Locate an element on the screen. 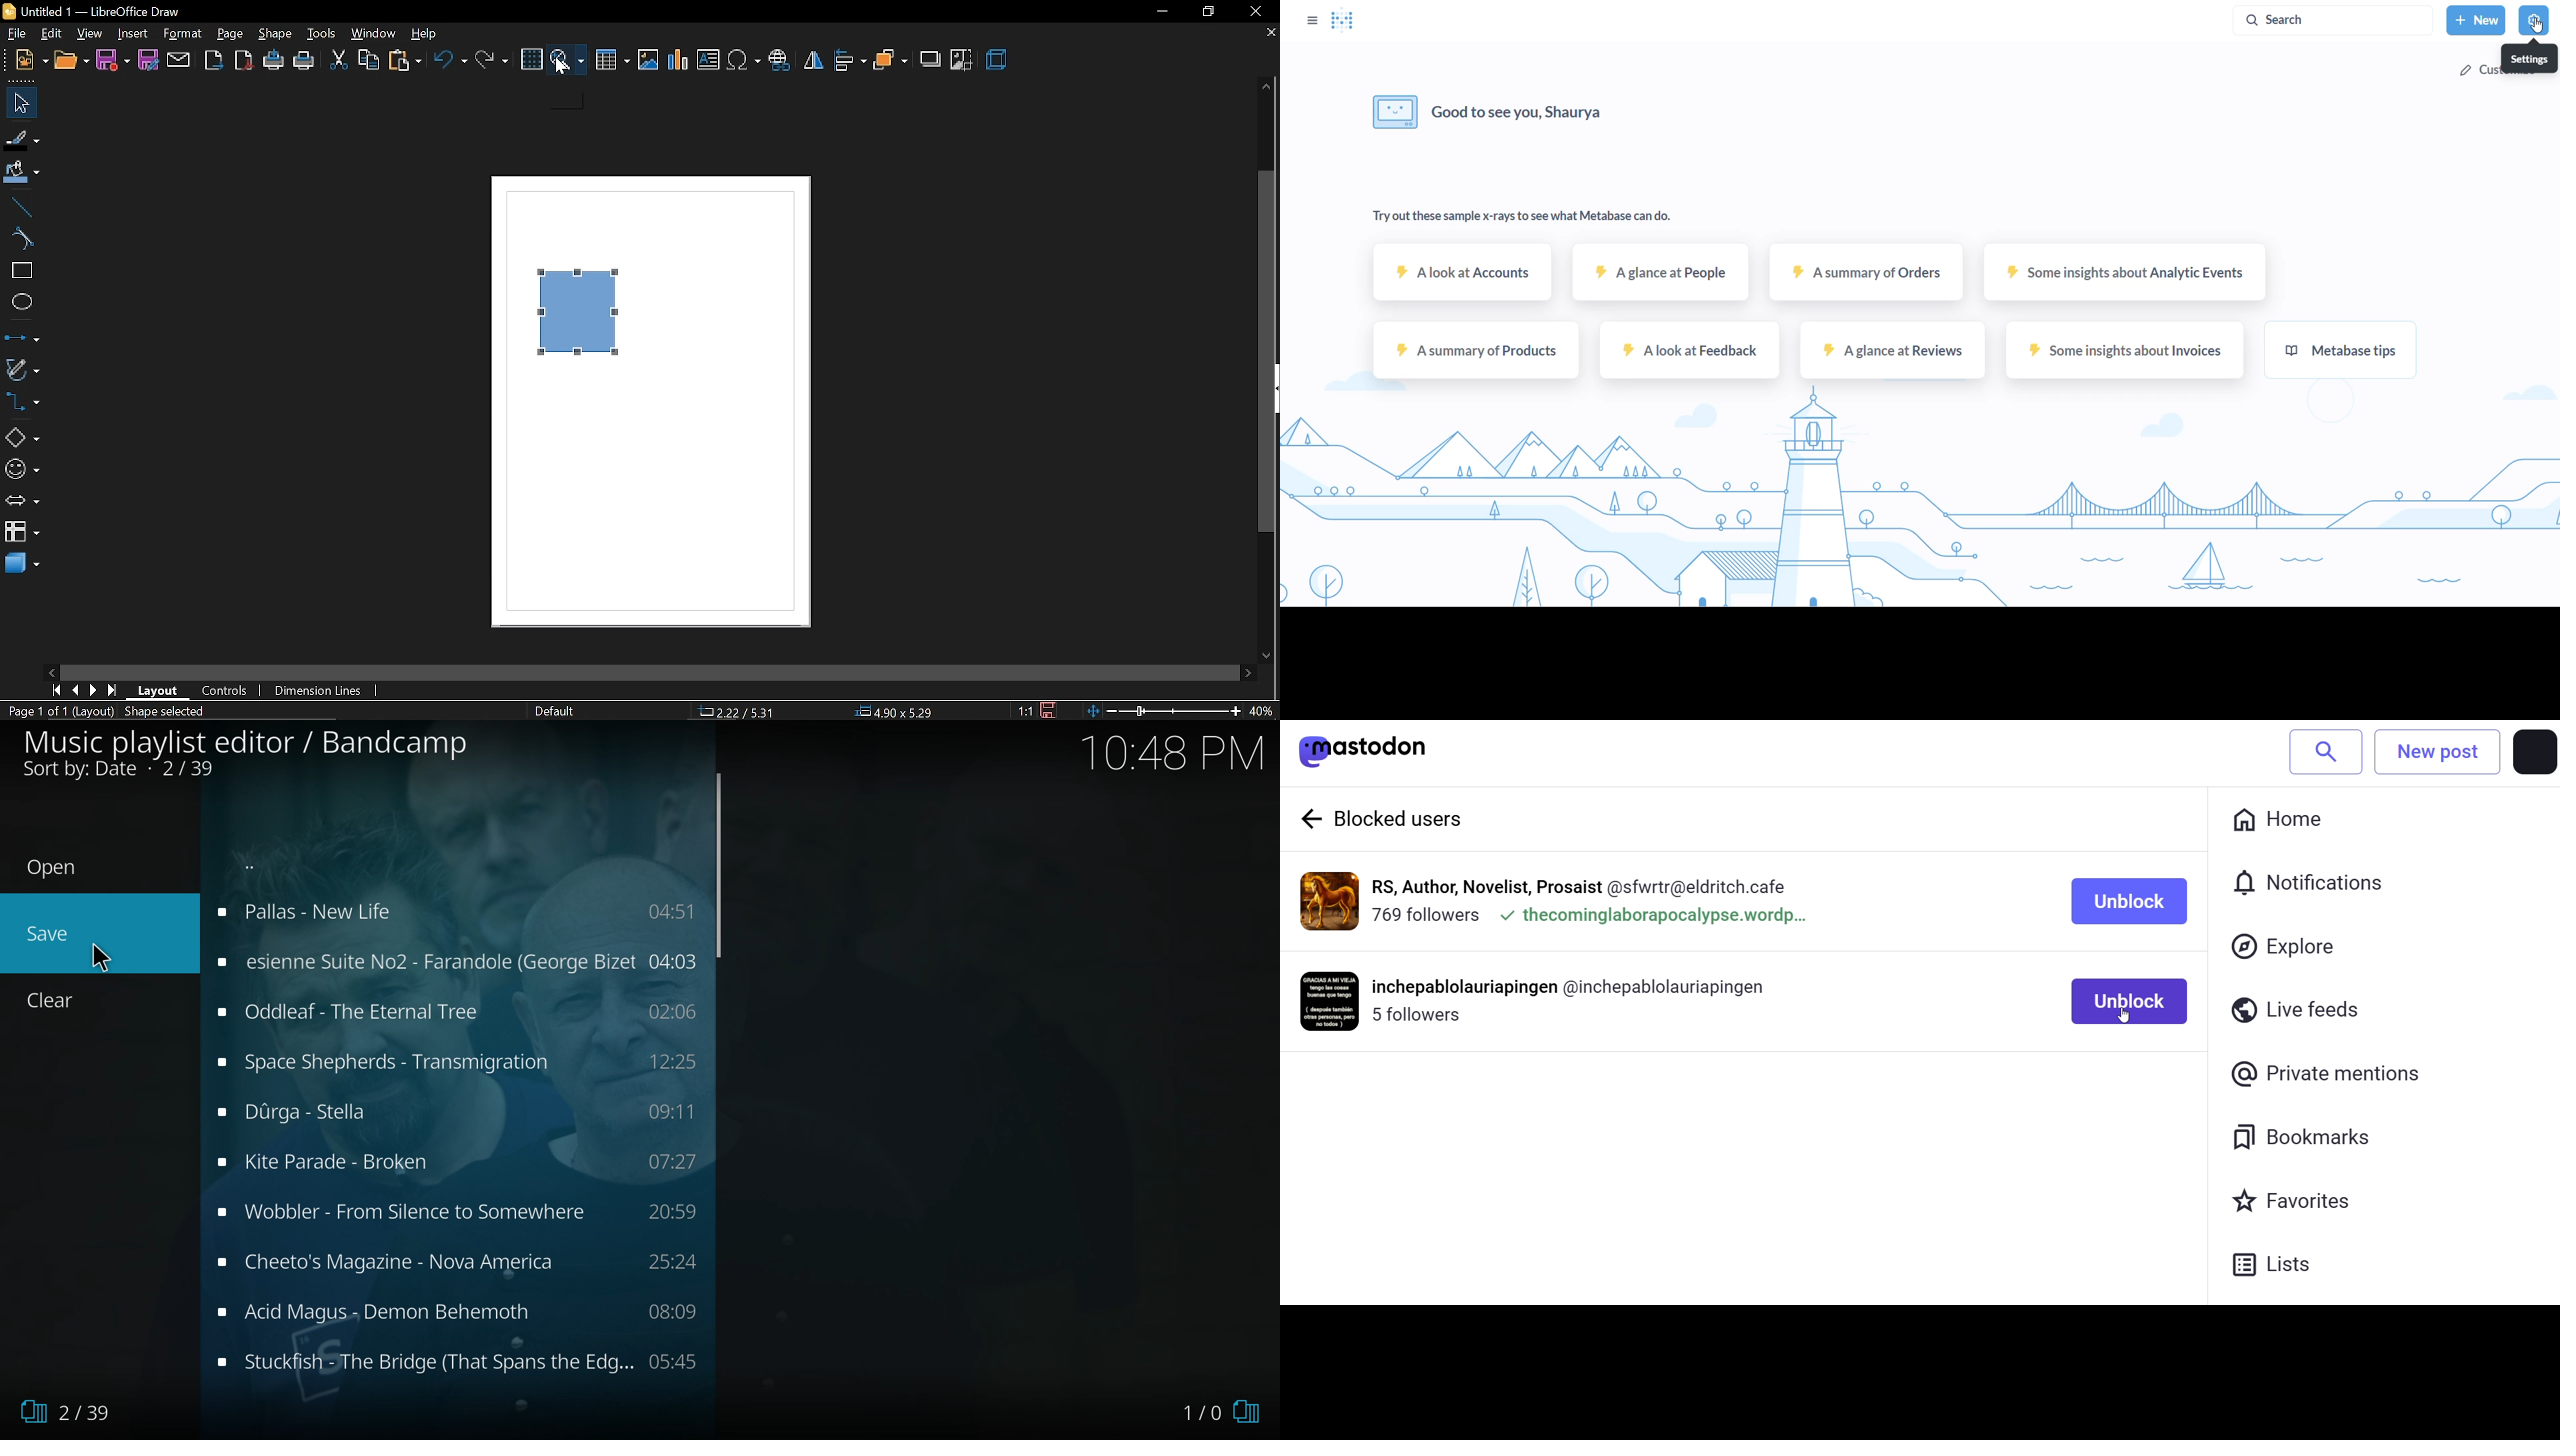 This screenshot has height=1456, width=2576. song is located at coordinates (454, 1063).